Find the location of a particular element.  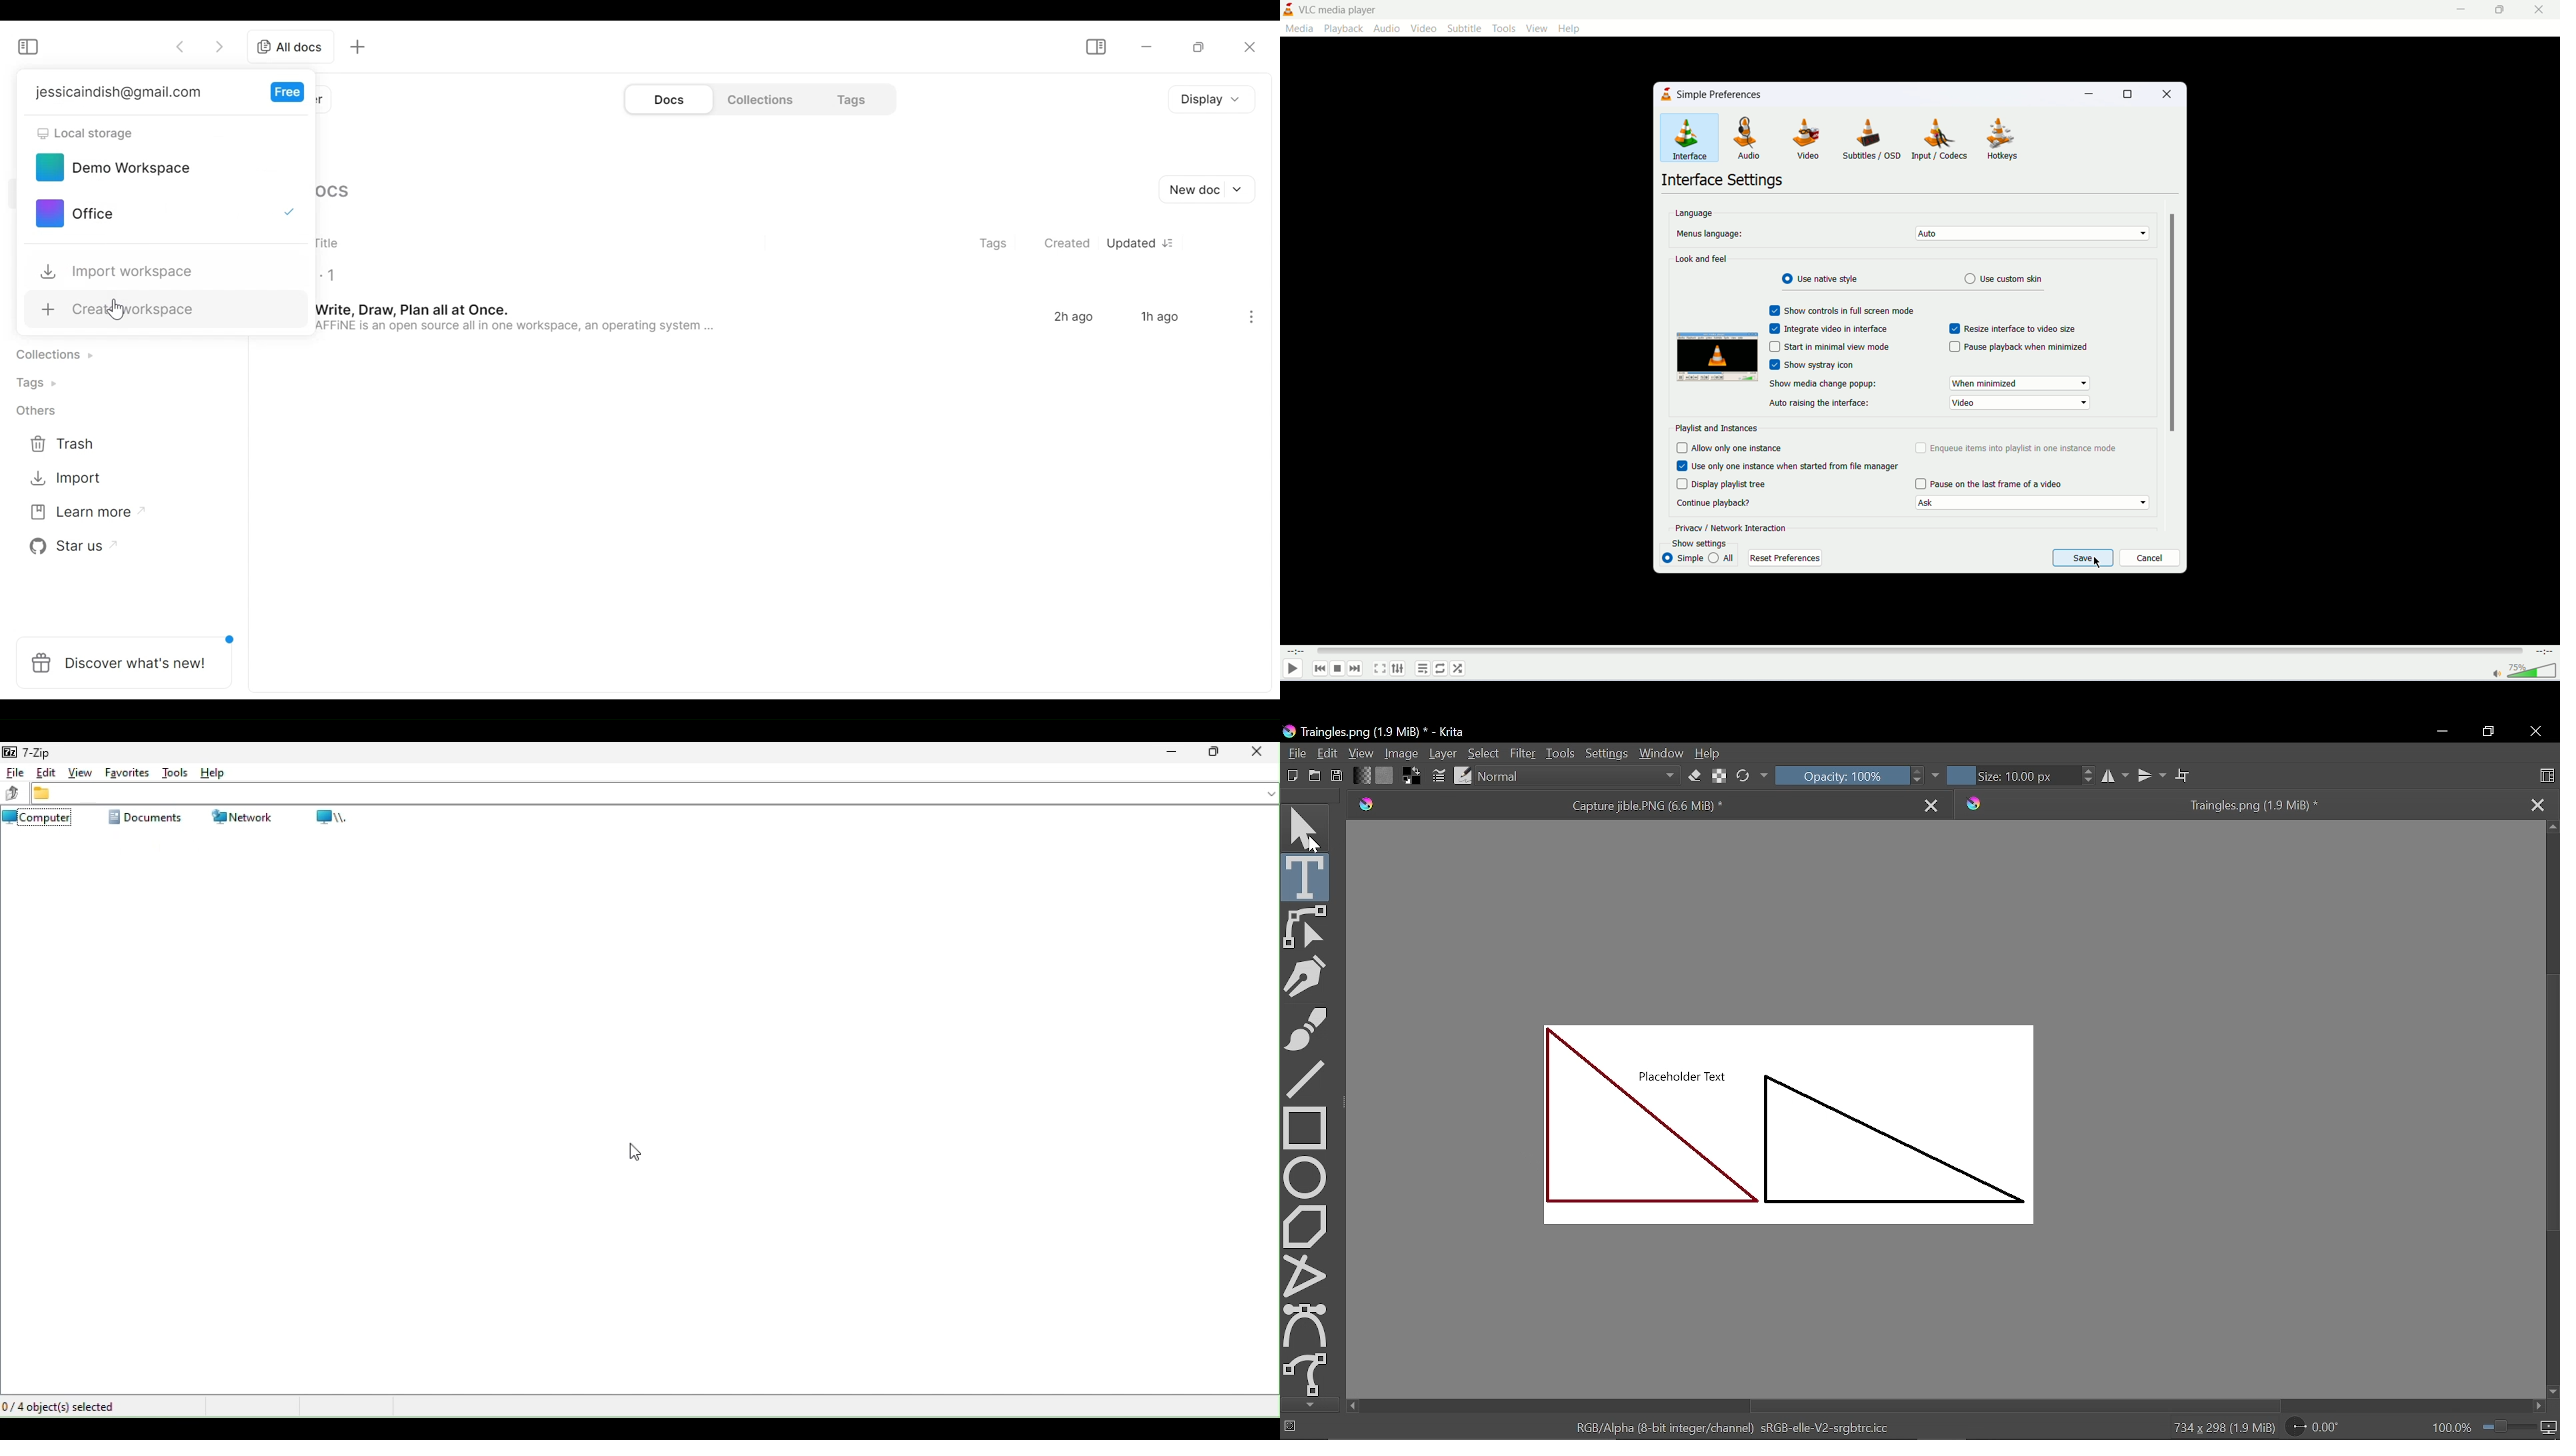

Normal is located at coordinates (1578, 777).